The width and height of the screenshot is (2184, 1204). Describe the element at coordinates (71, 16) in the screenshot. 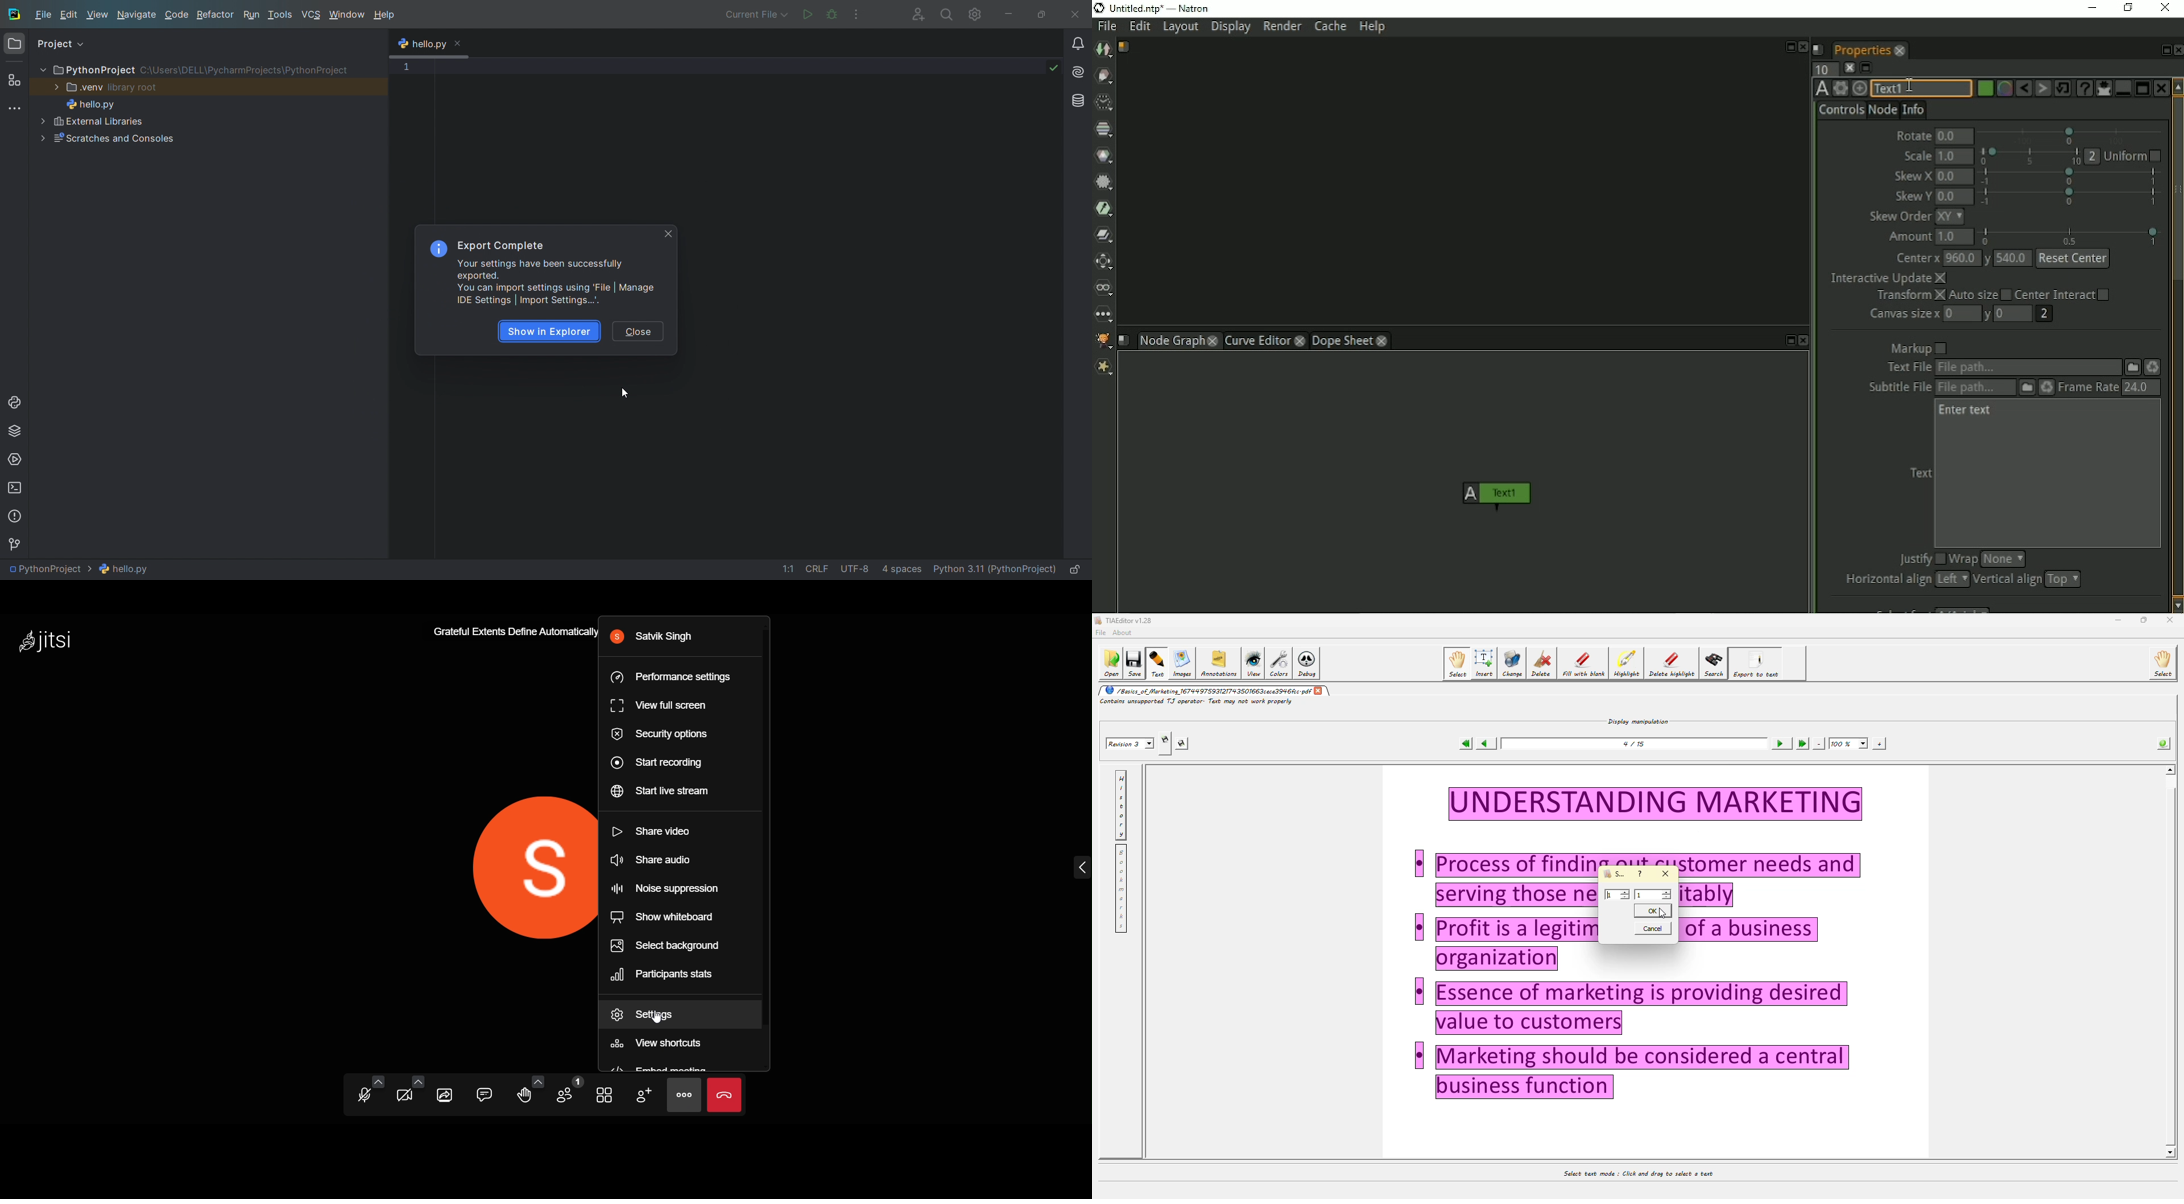

I see `edit` at that location.